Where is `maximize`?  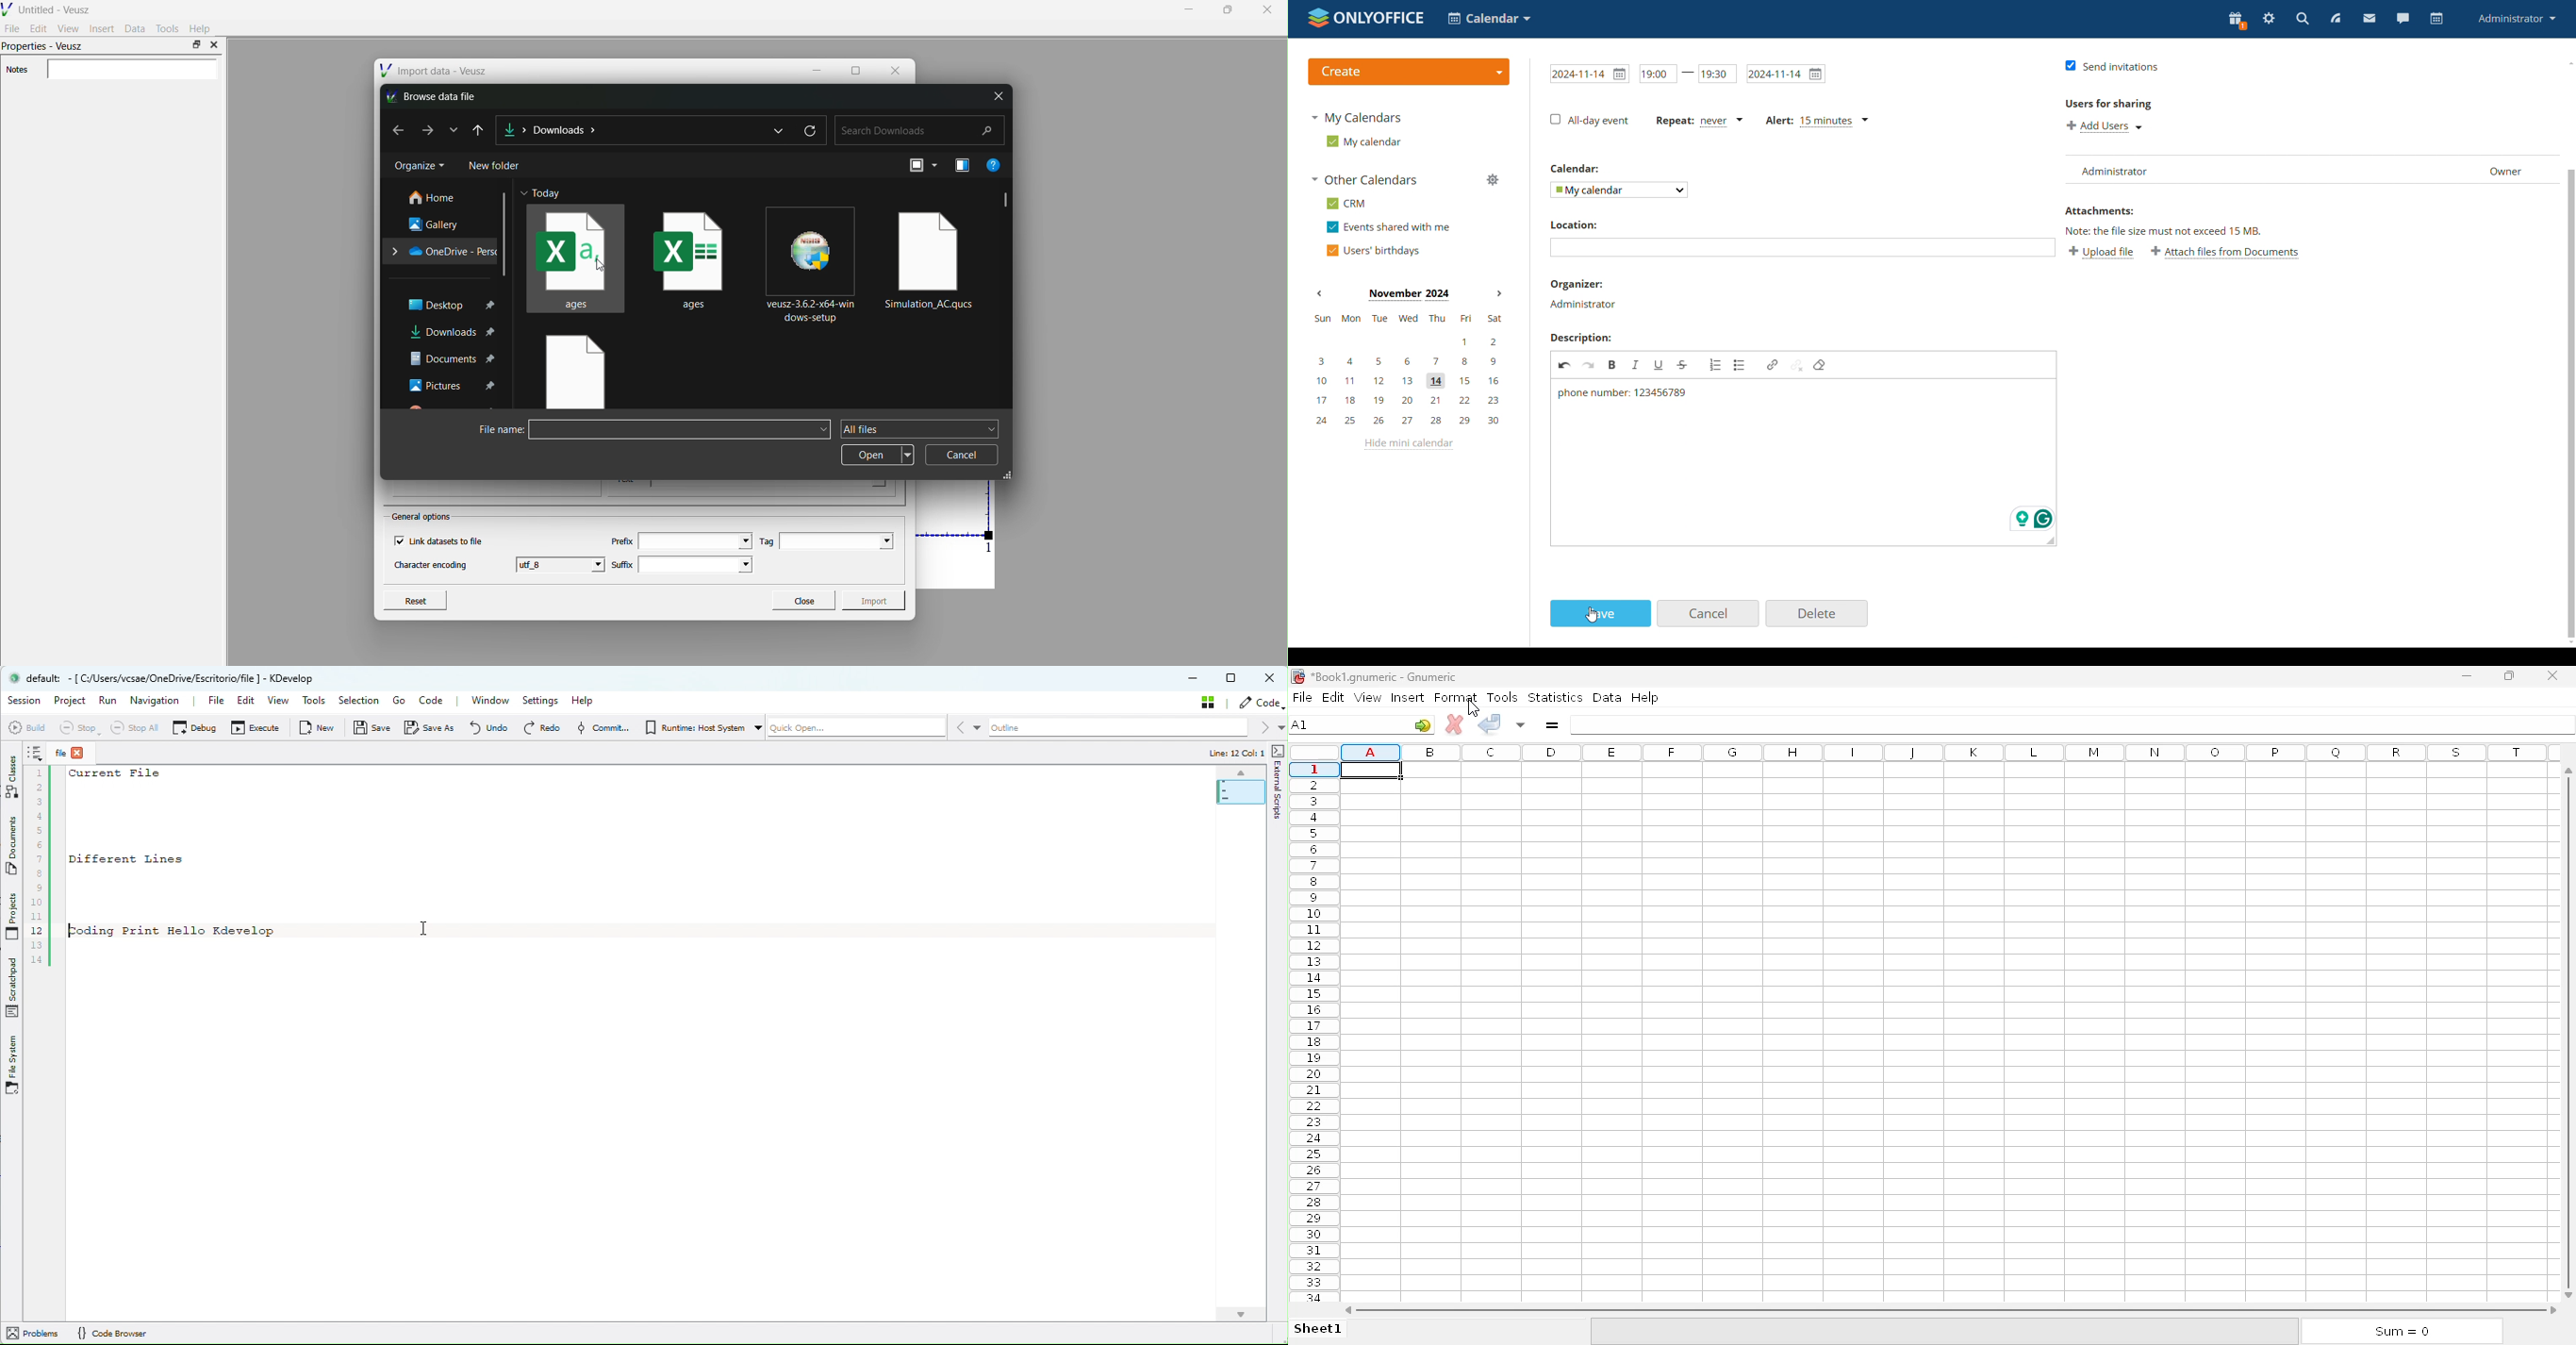 maximize is located at coordinates (2510, 675).